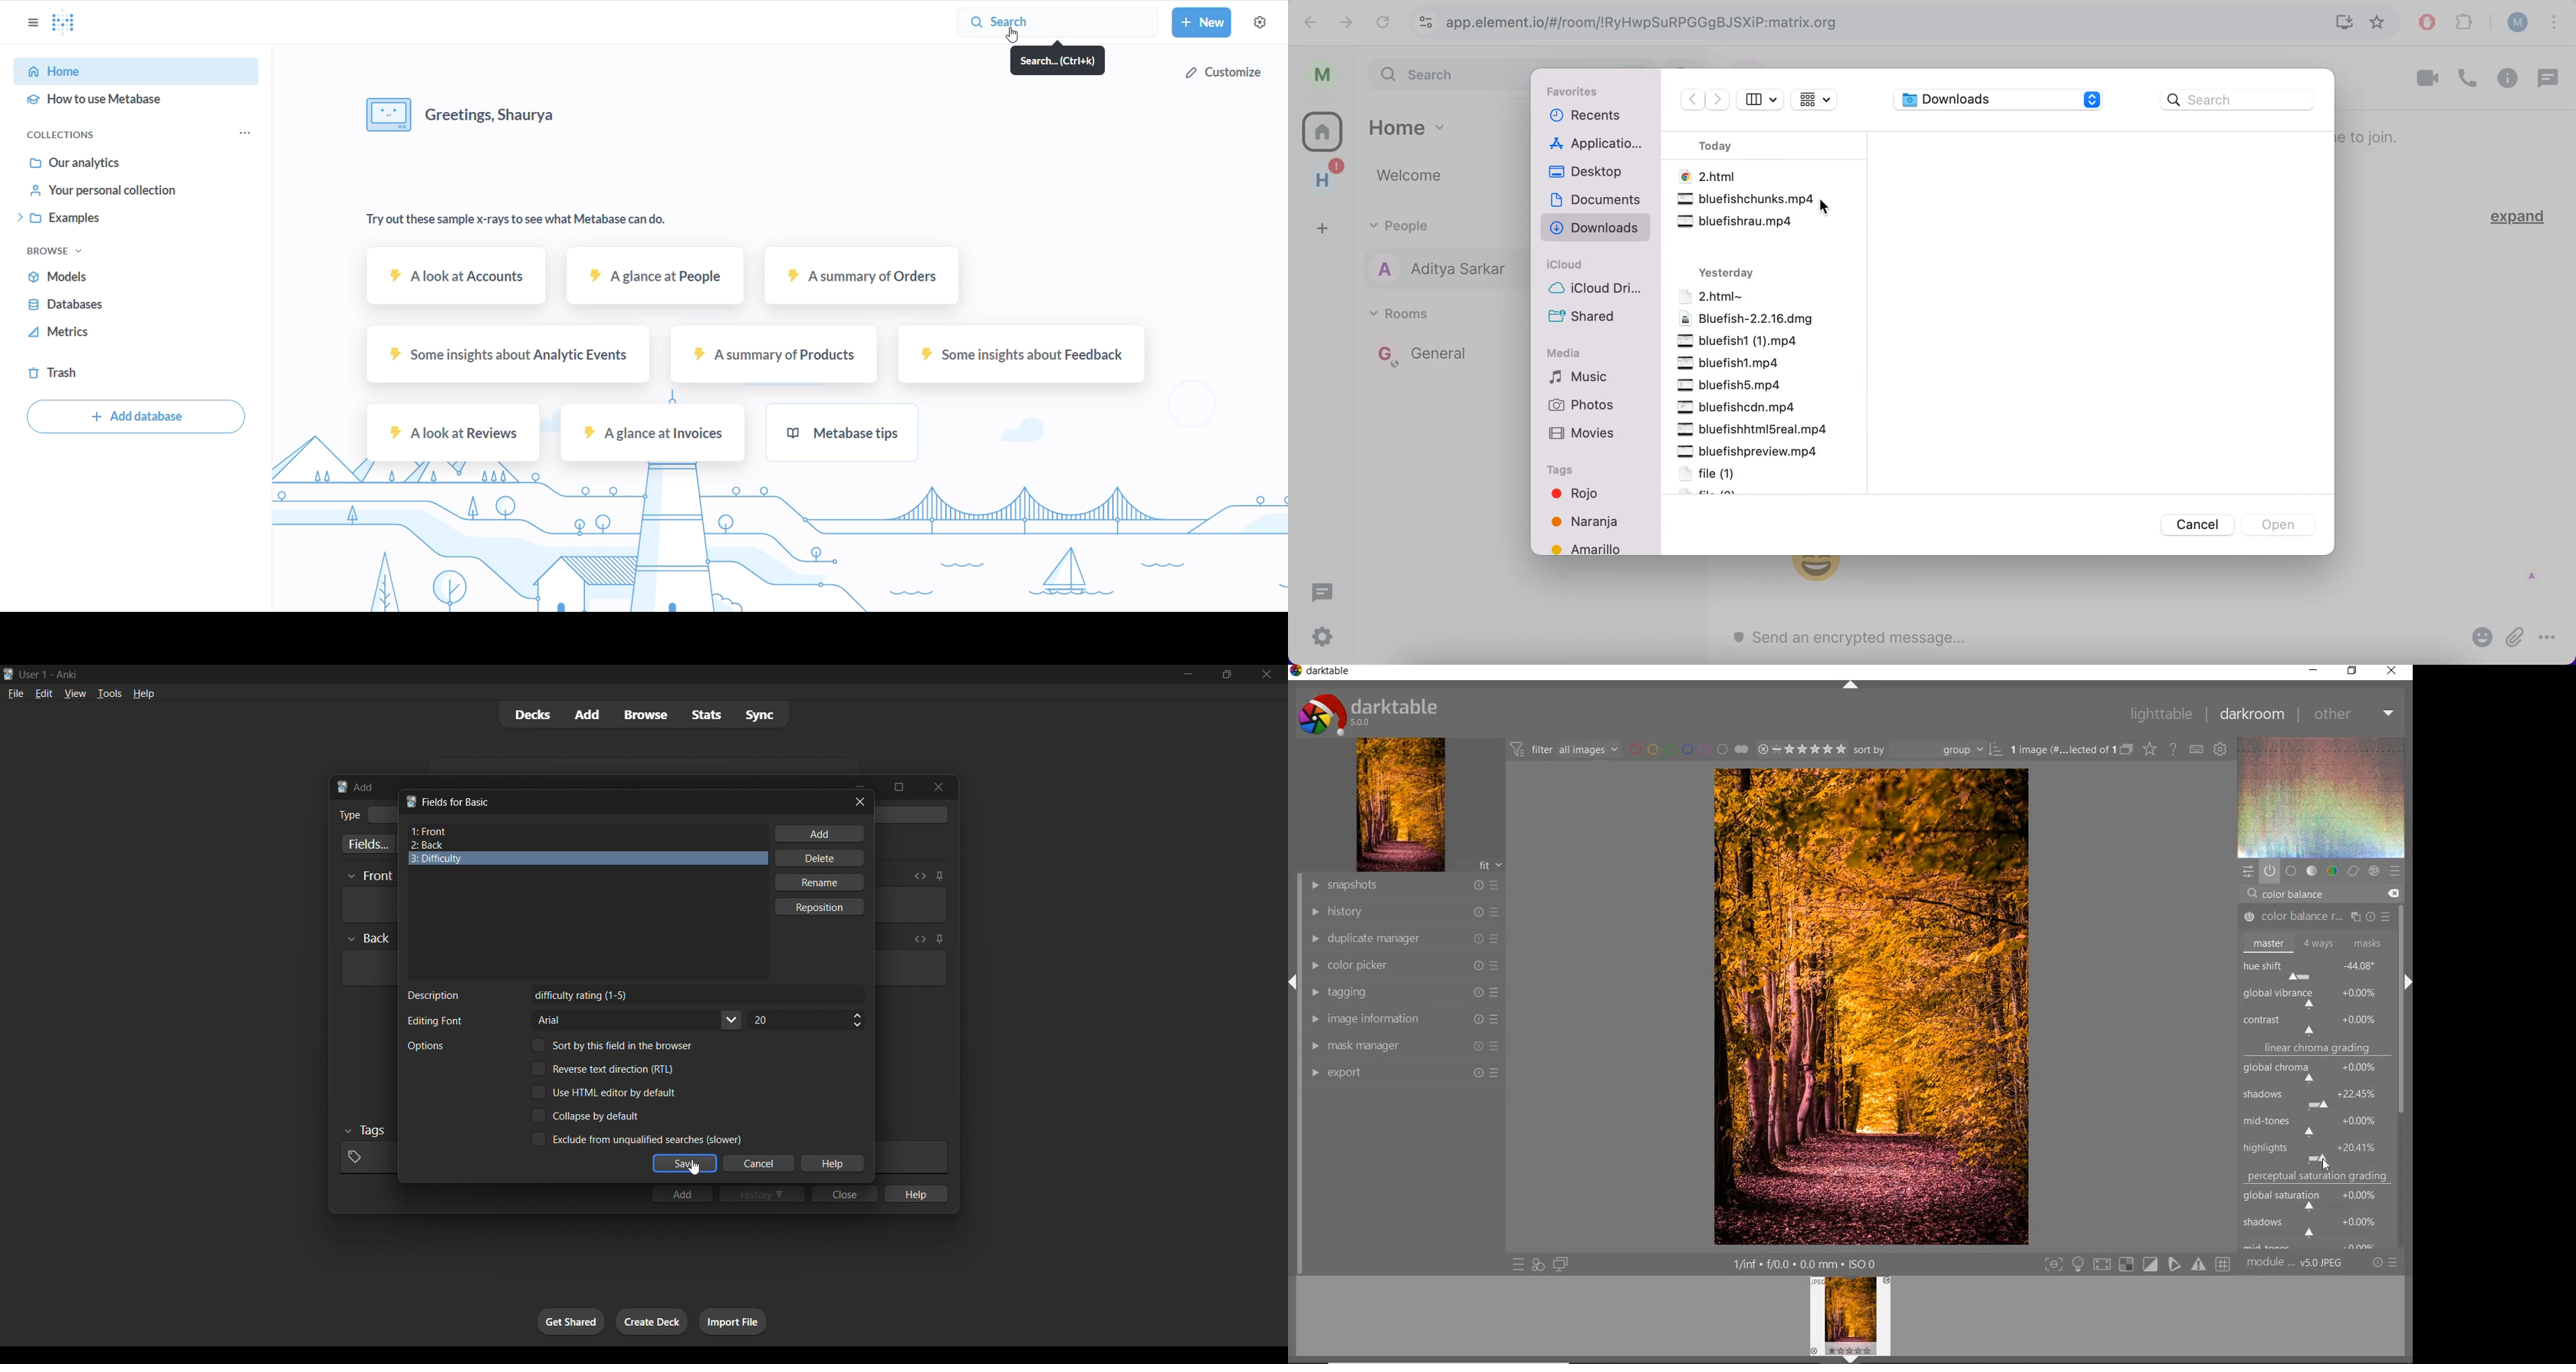  Describe the element at coordinates (911, 1157) in the screenshot. I see `Card tags input` at that location.